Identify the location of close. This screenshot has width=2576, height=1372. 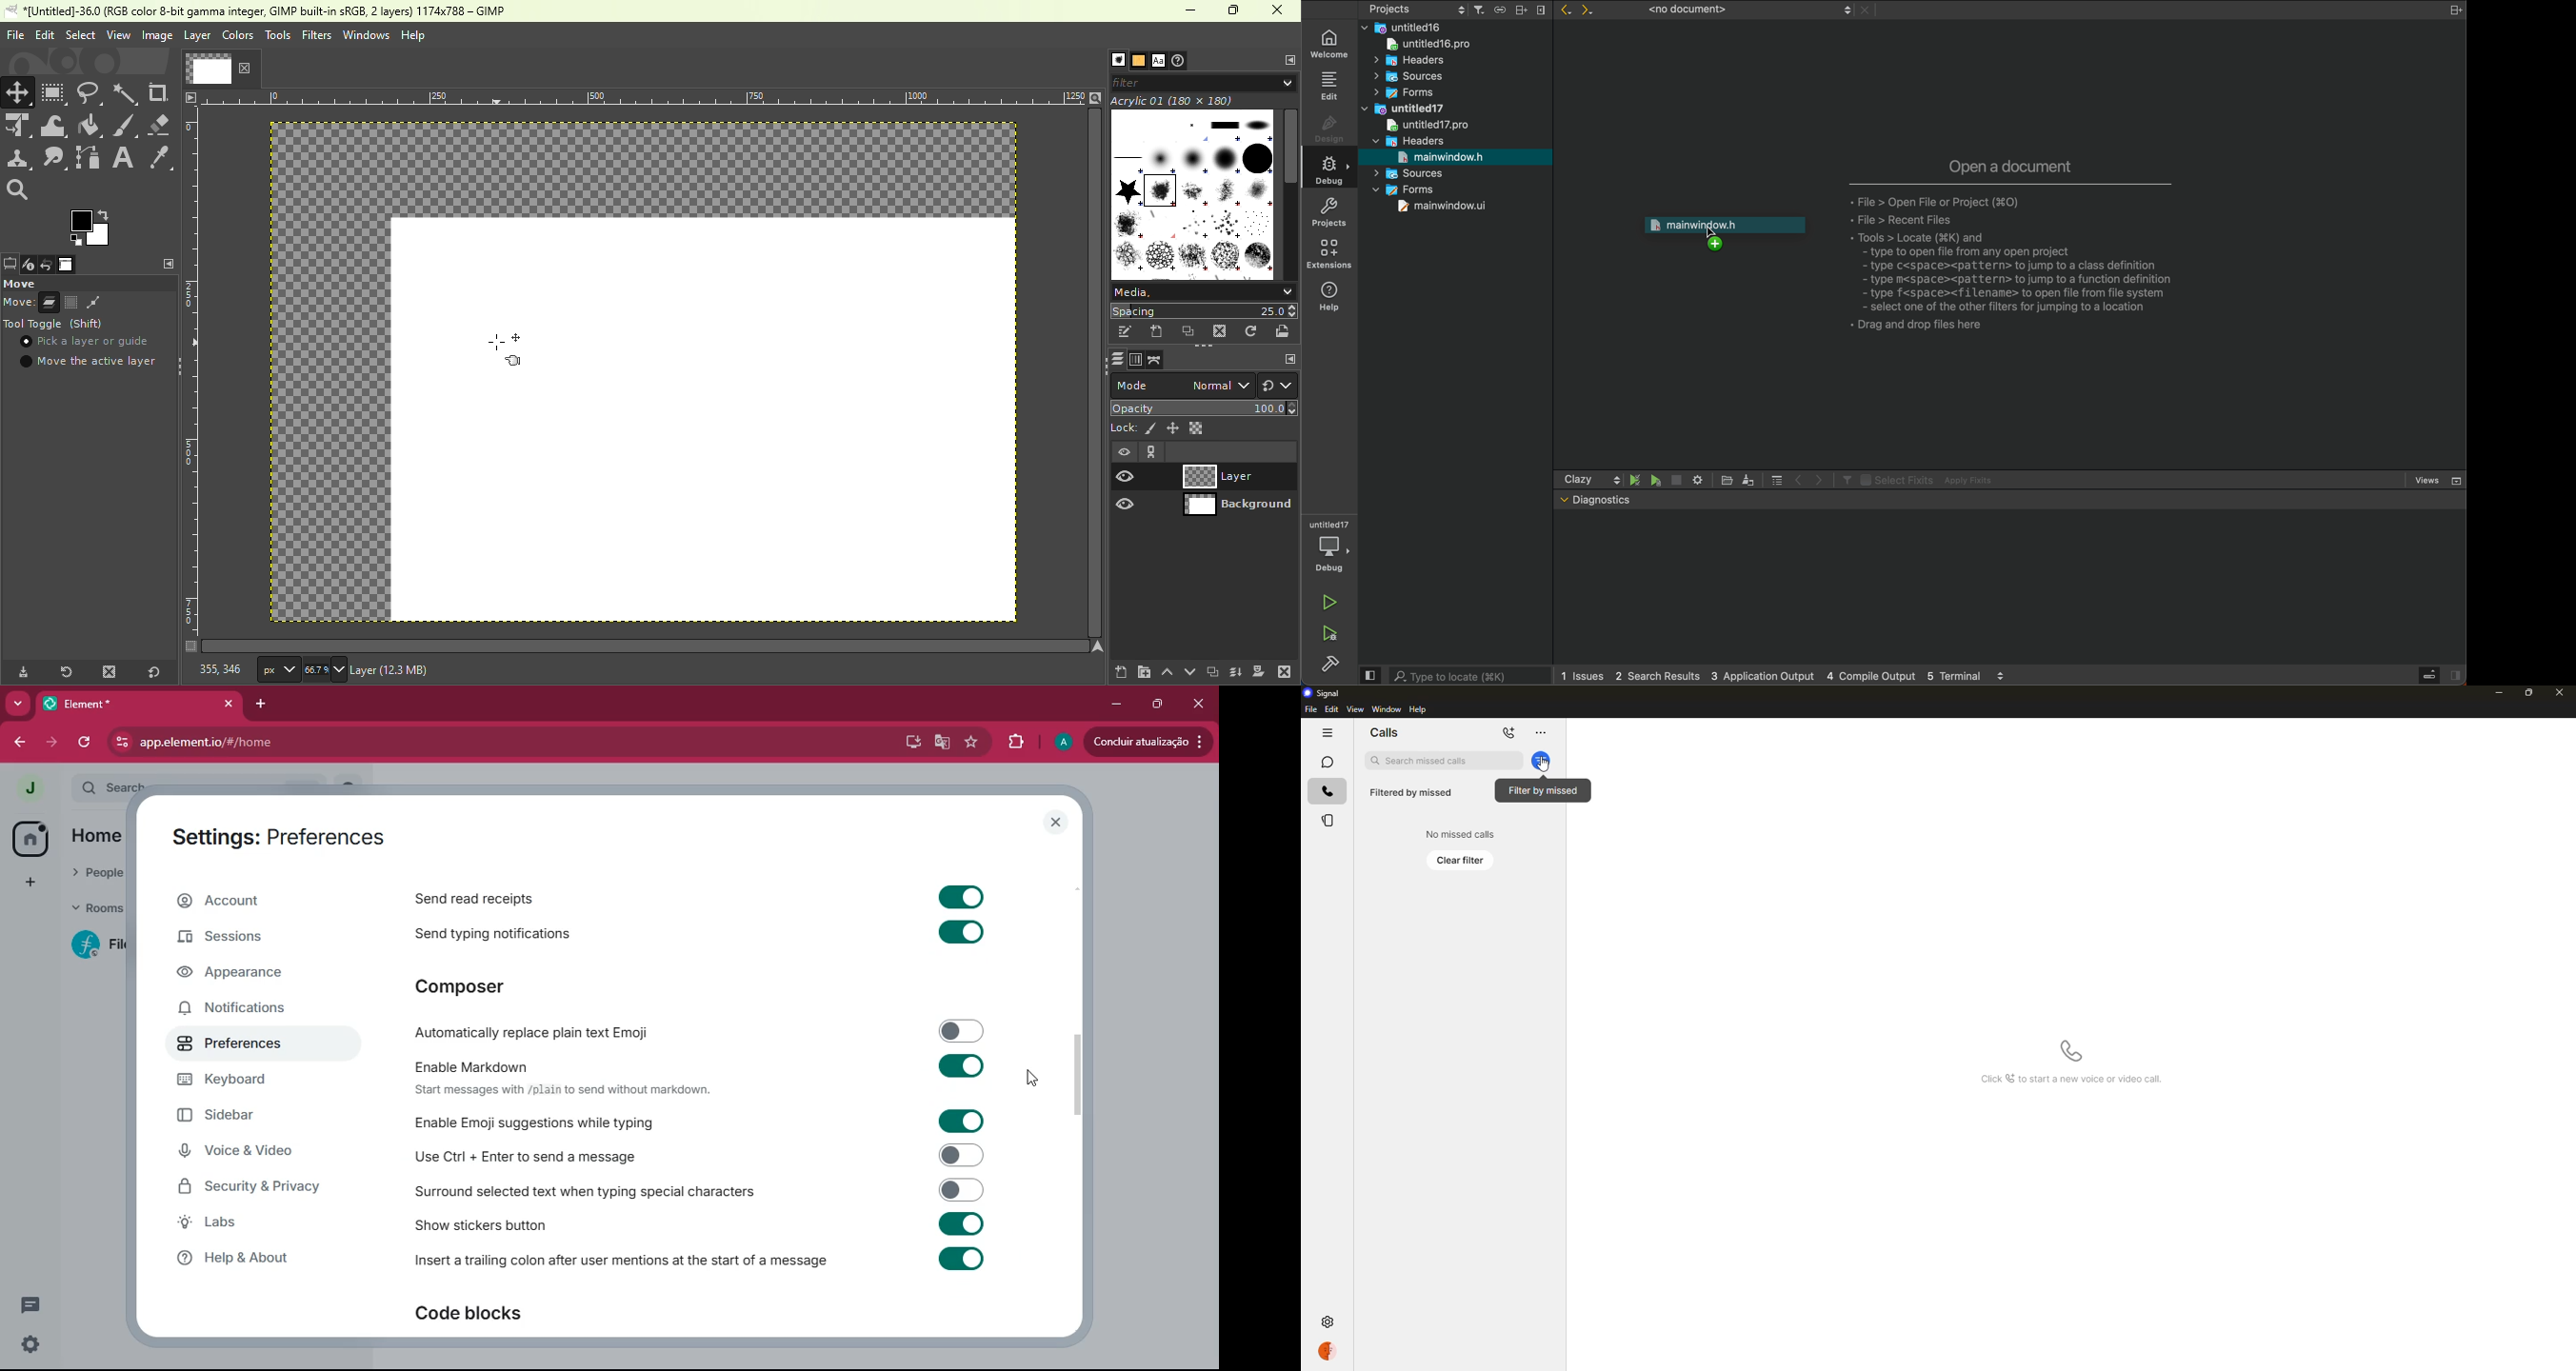
(1195, 701).